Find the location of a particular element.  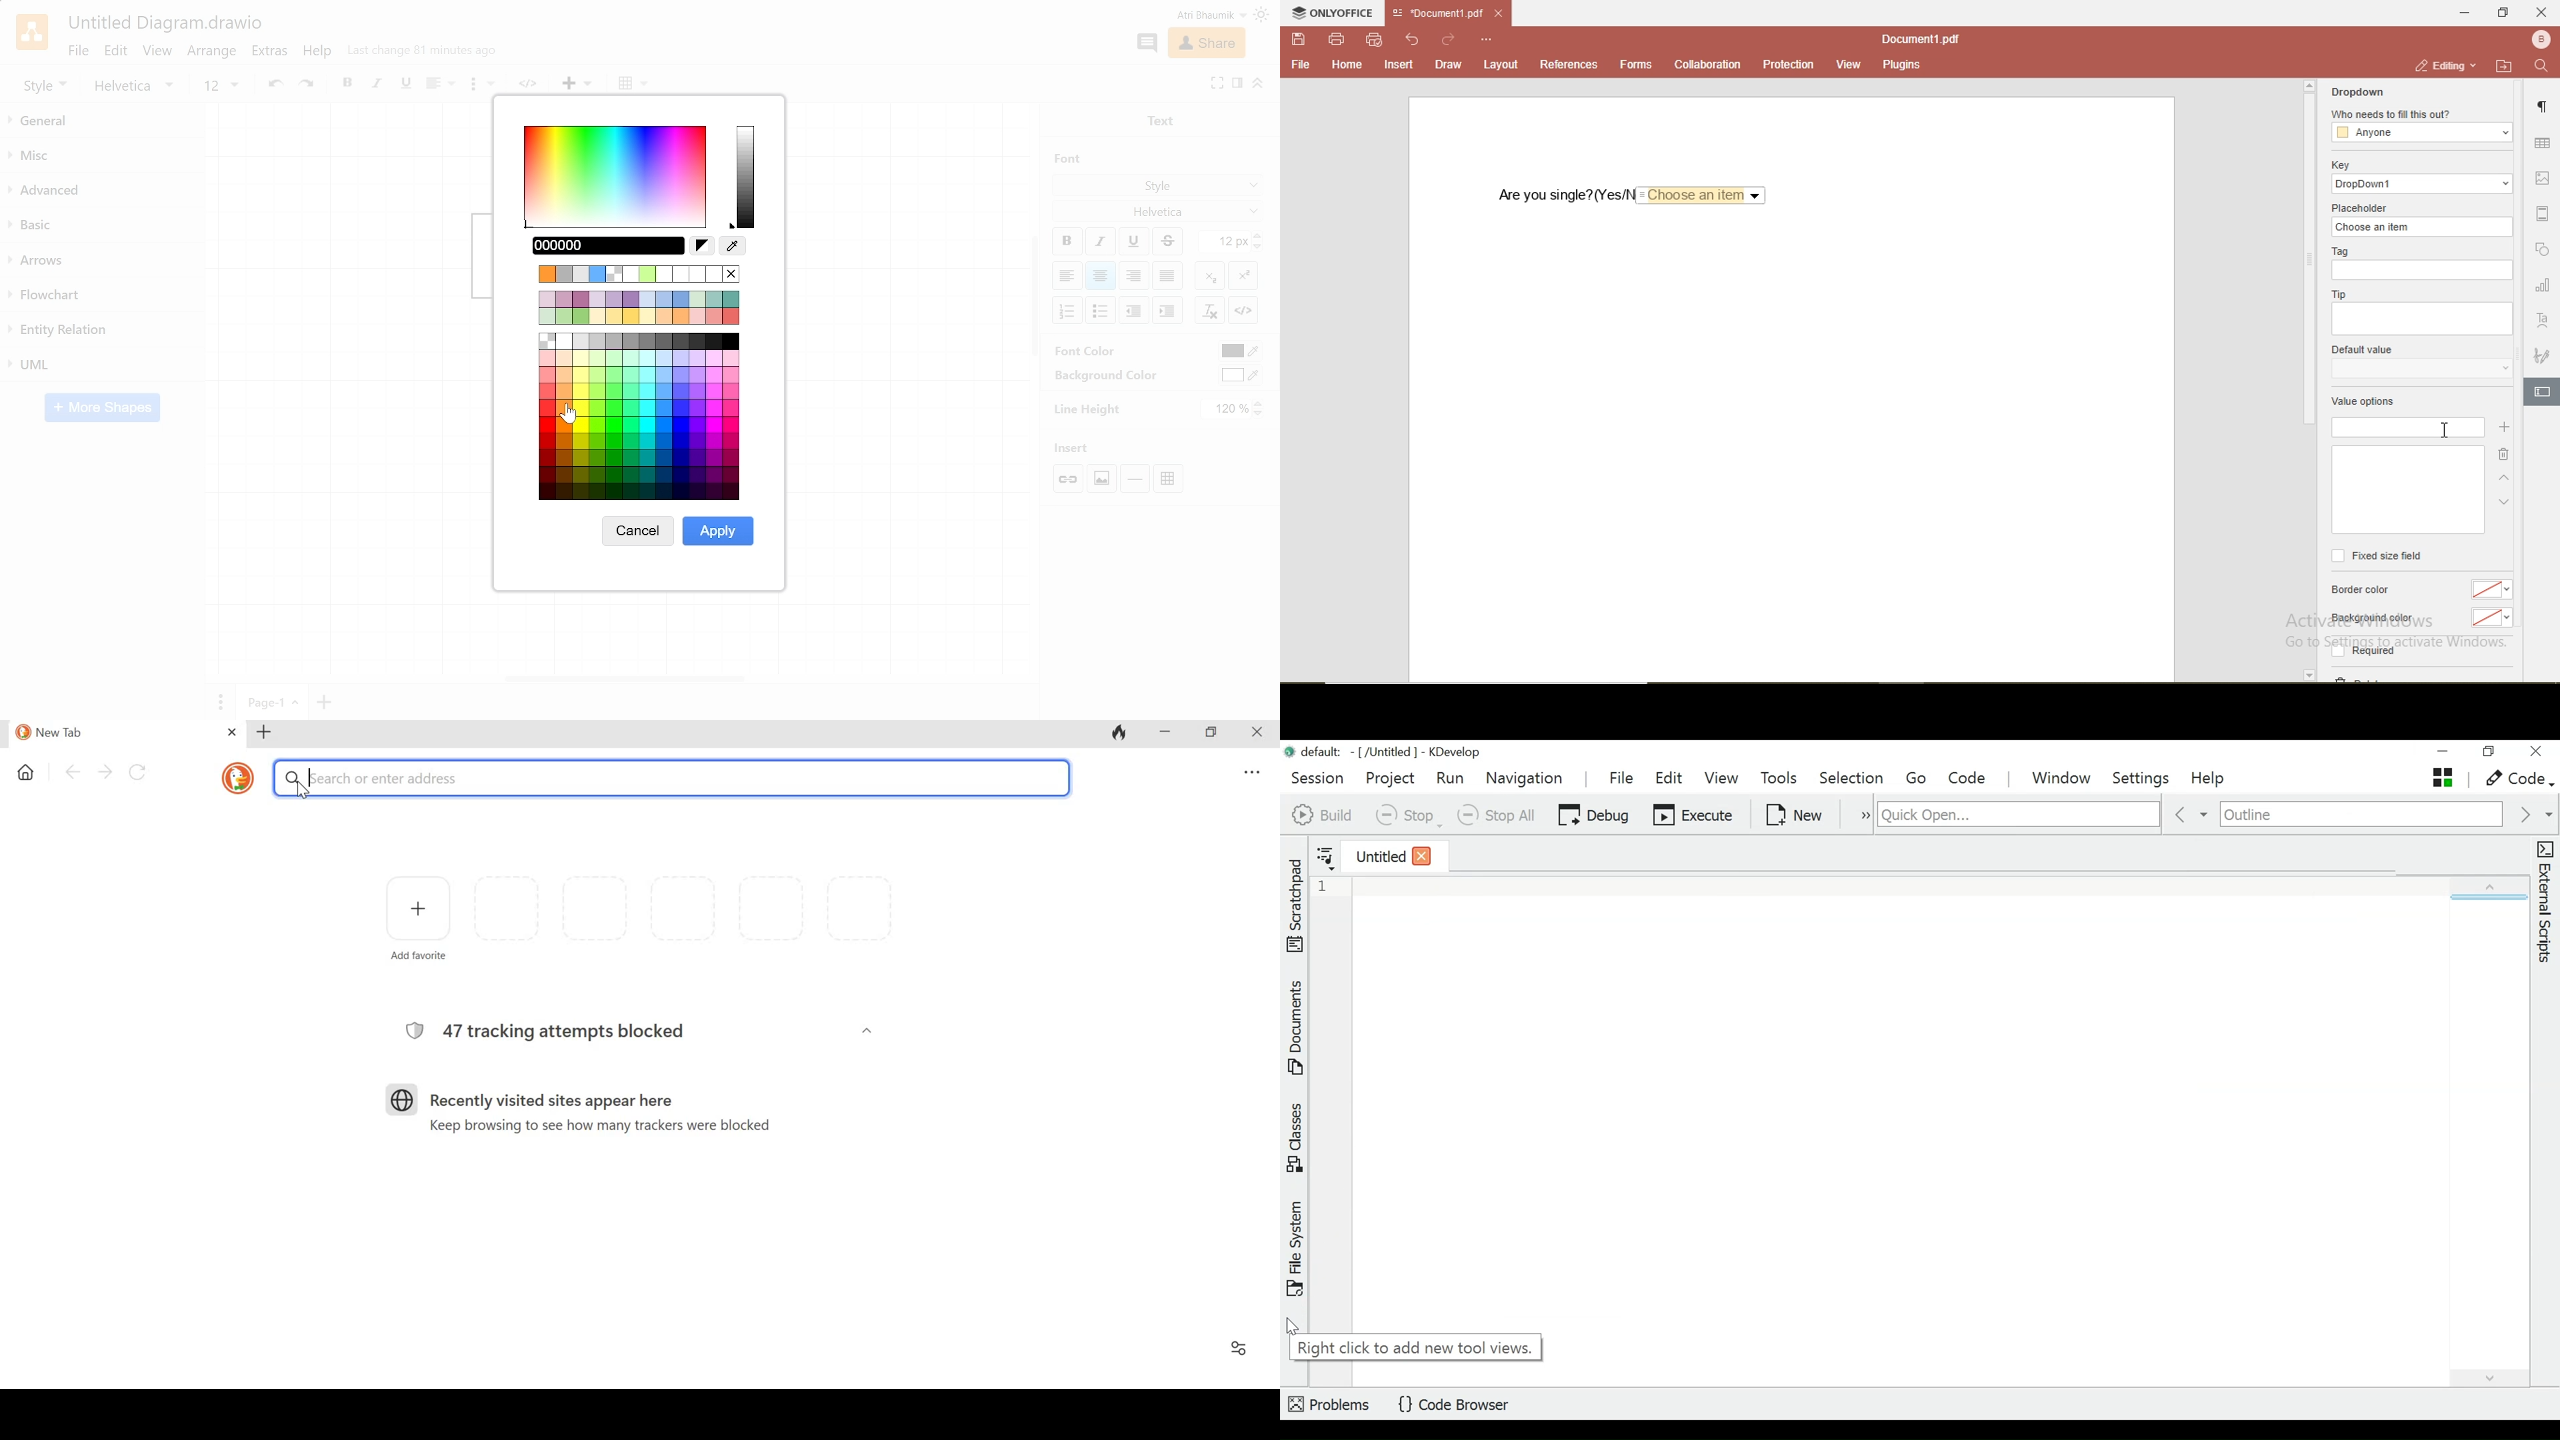

collaboration is located at coordinates (1707, 65).